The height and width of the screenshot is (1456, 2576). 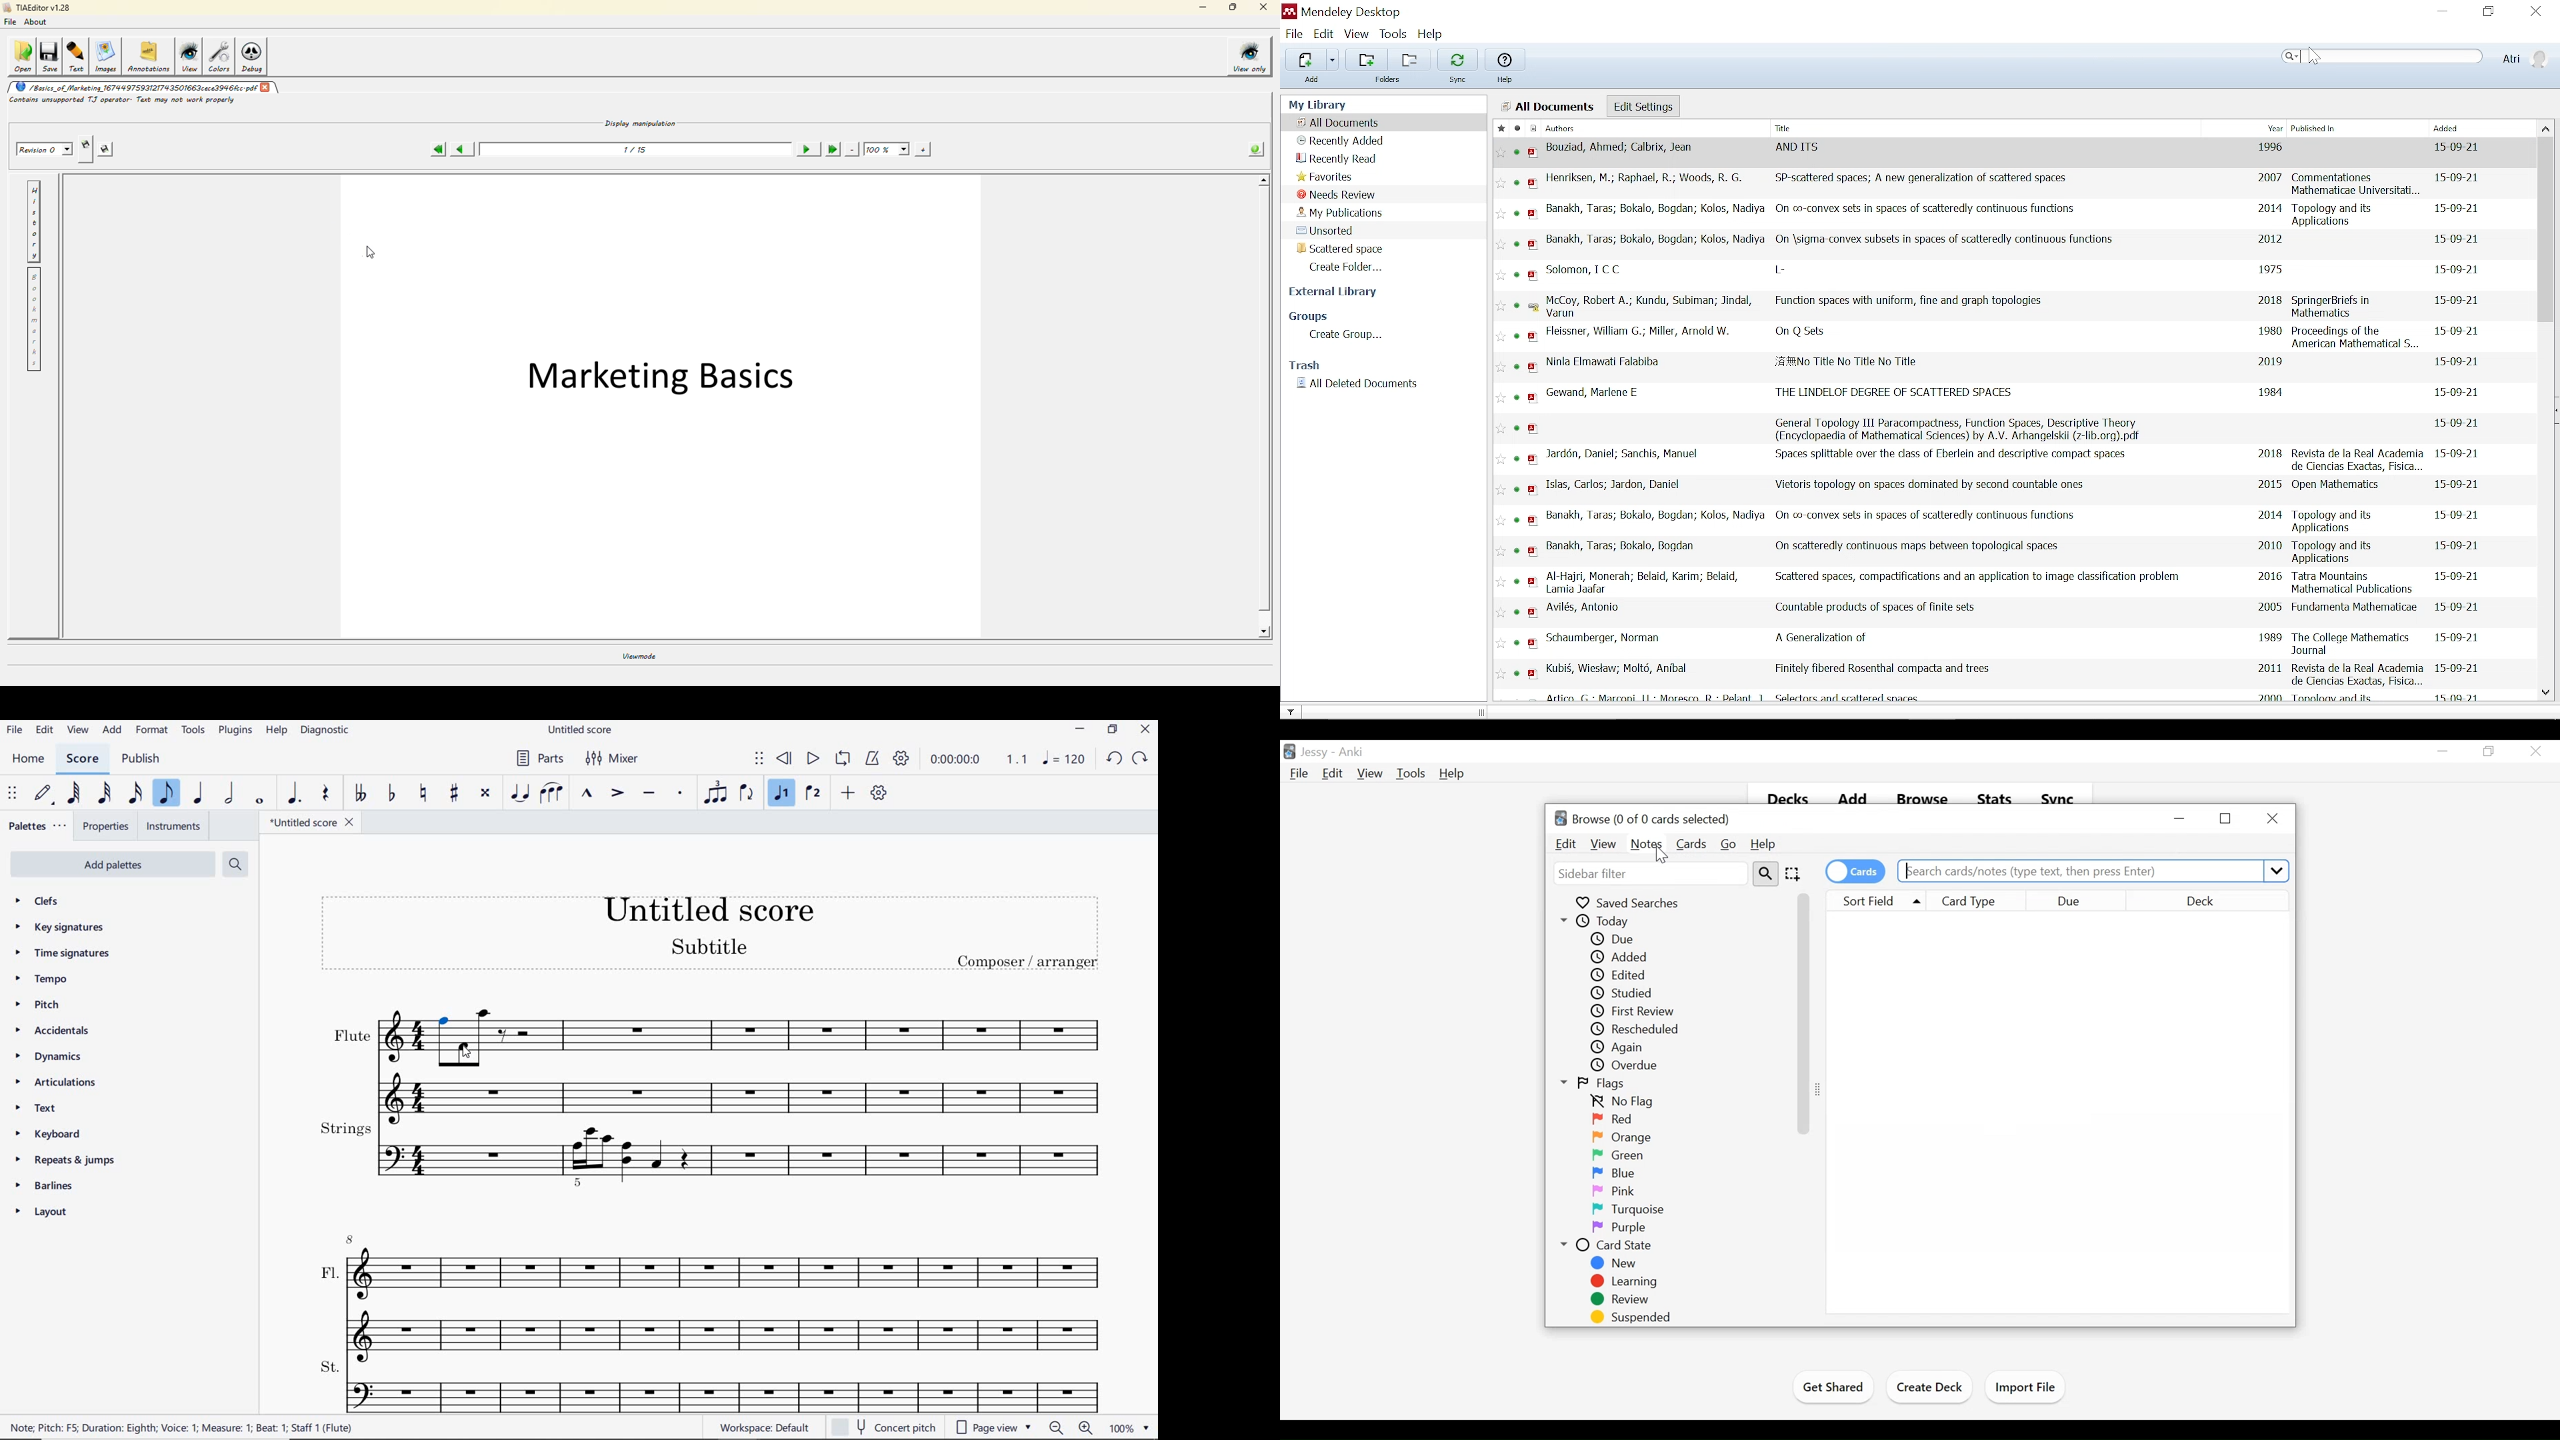 What do you see at coordinates (765, 1428) in the screenshot?
I see `workspace default` at bounding box center [765, 1428].